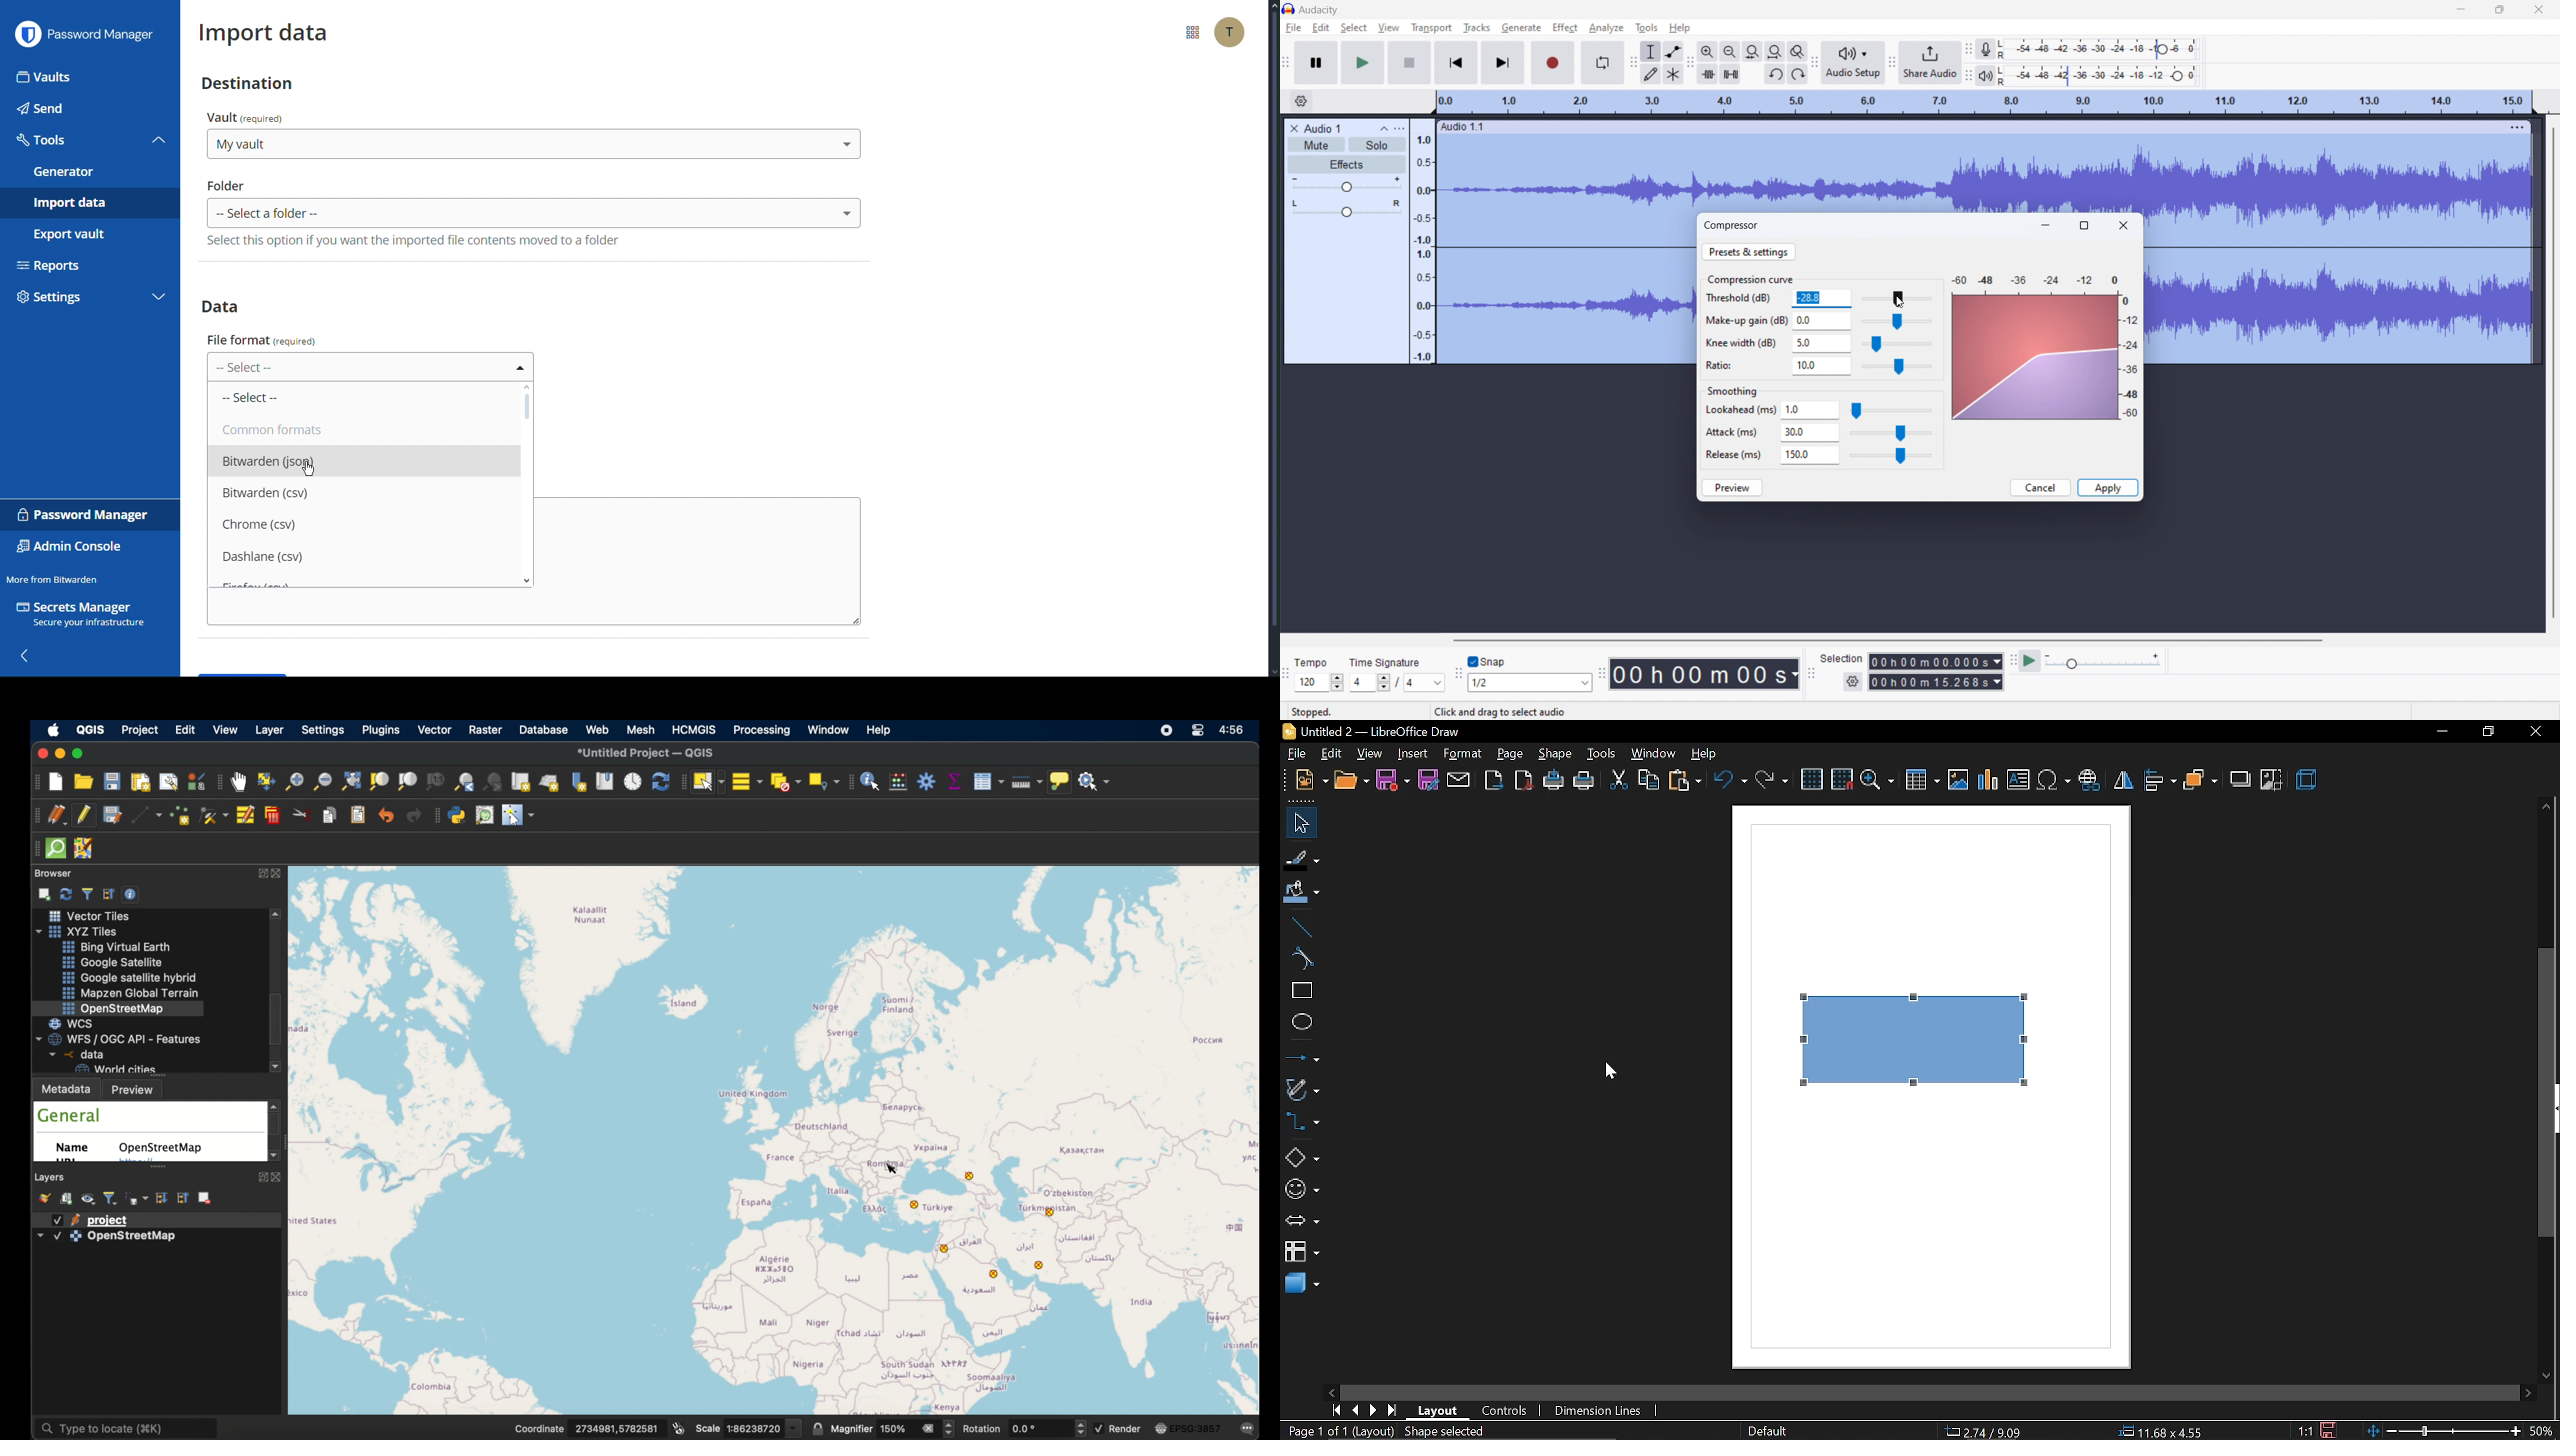 The height and width of the screenshot is (1456, 2576). What do you see at coordinates (1740, 411) in the screenshot?
I see ` Lookahead (ms)` at bounding box center [1740, 411].